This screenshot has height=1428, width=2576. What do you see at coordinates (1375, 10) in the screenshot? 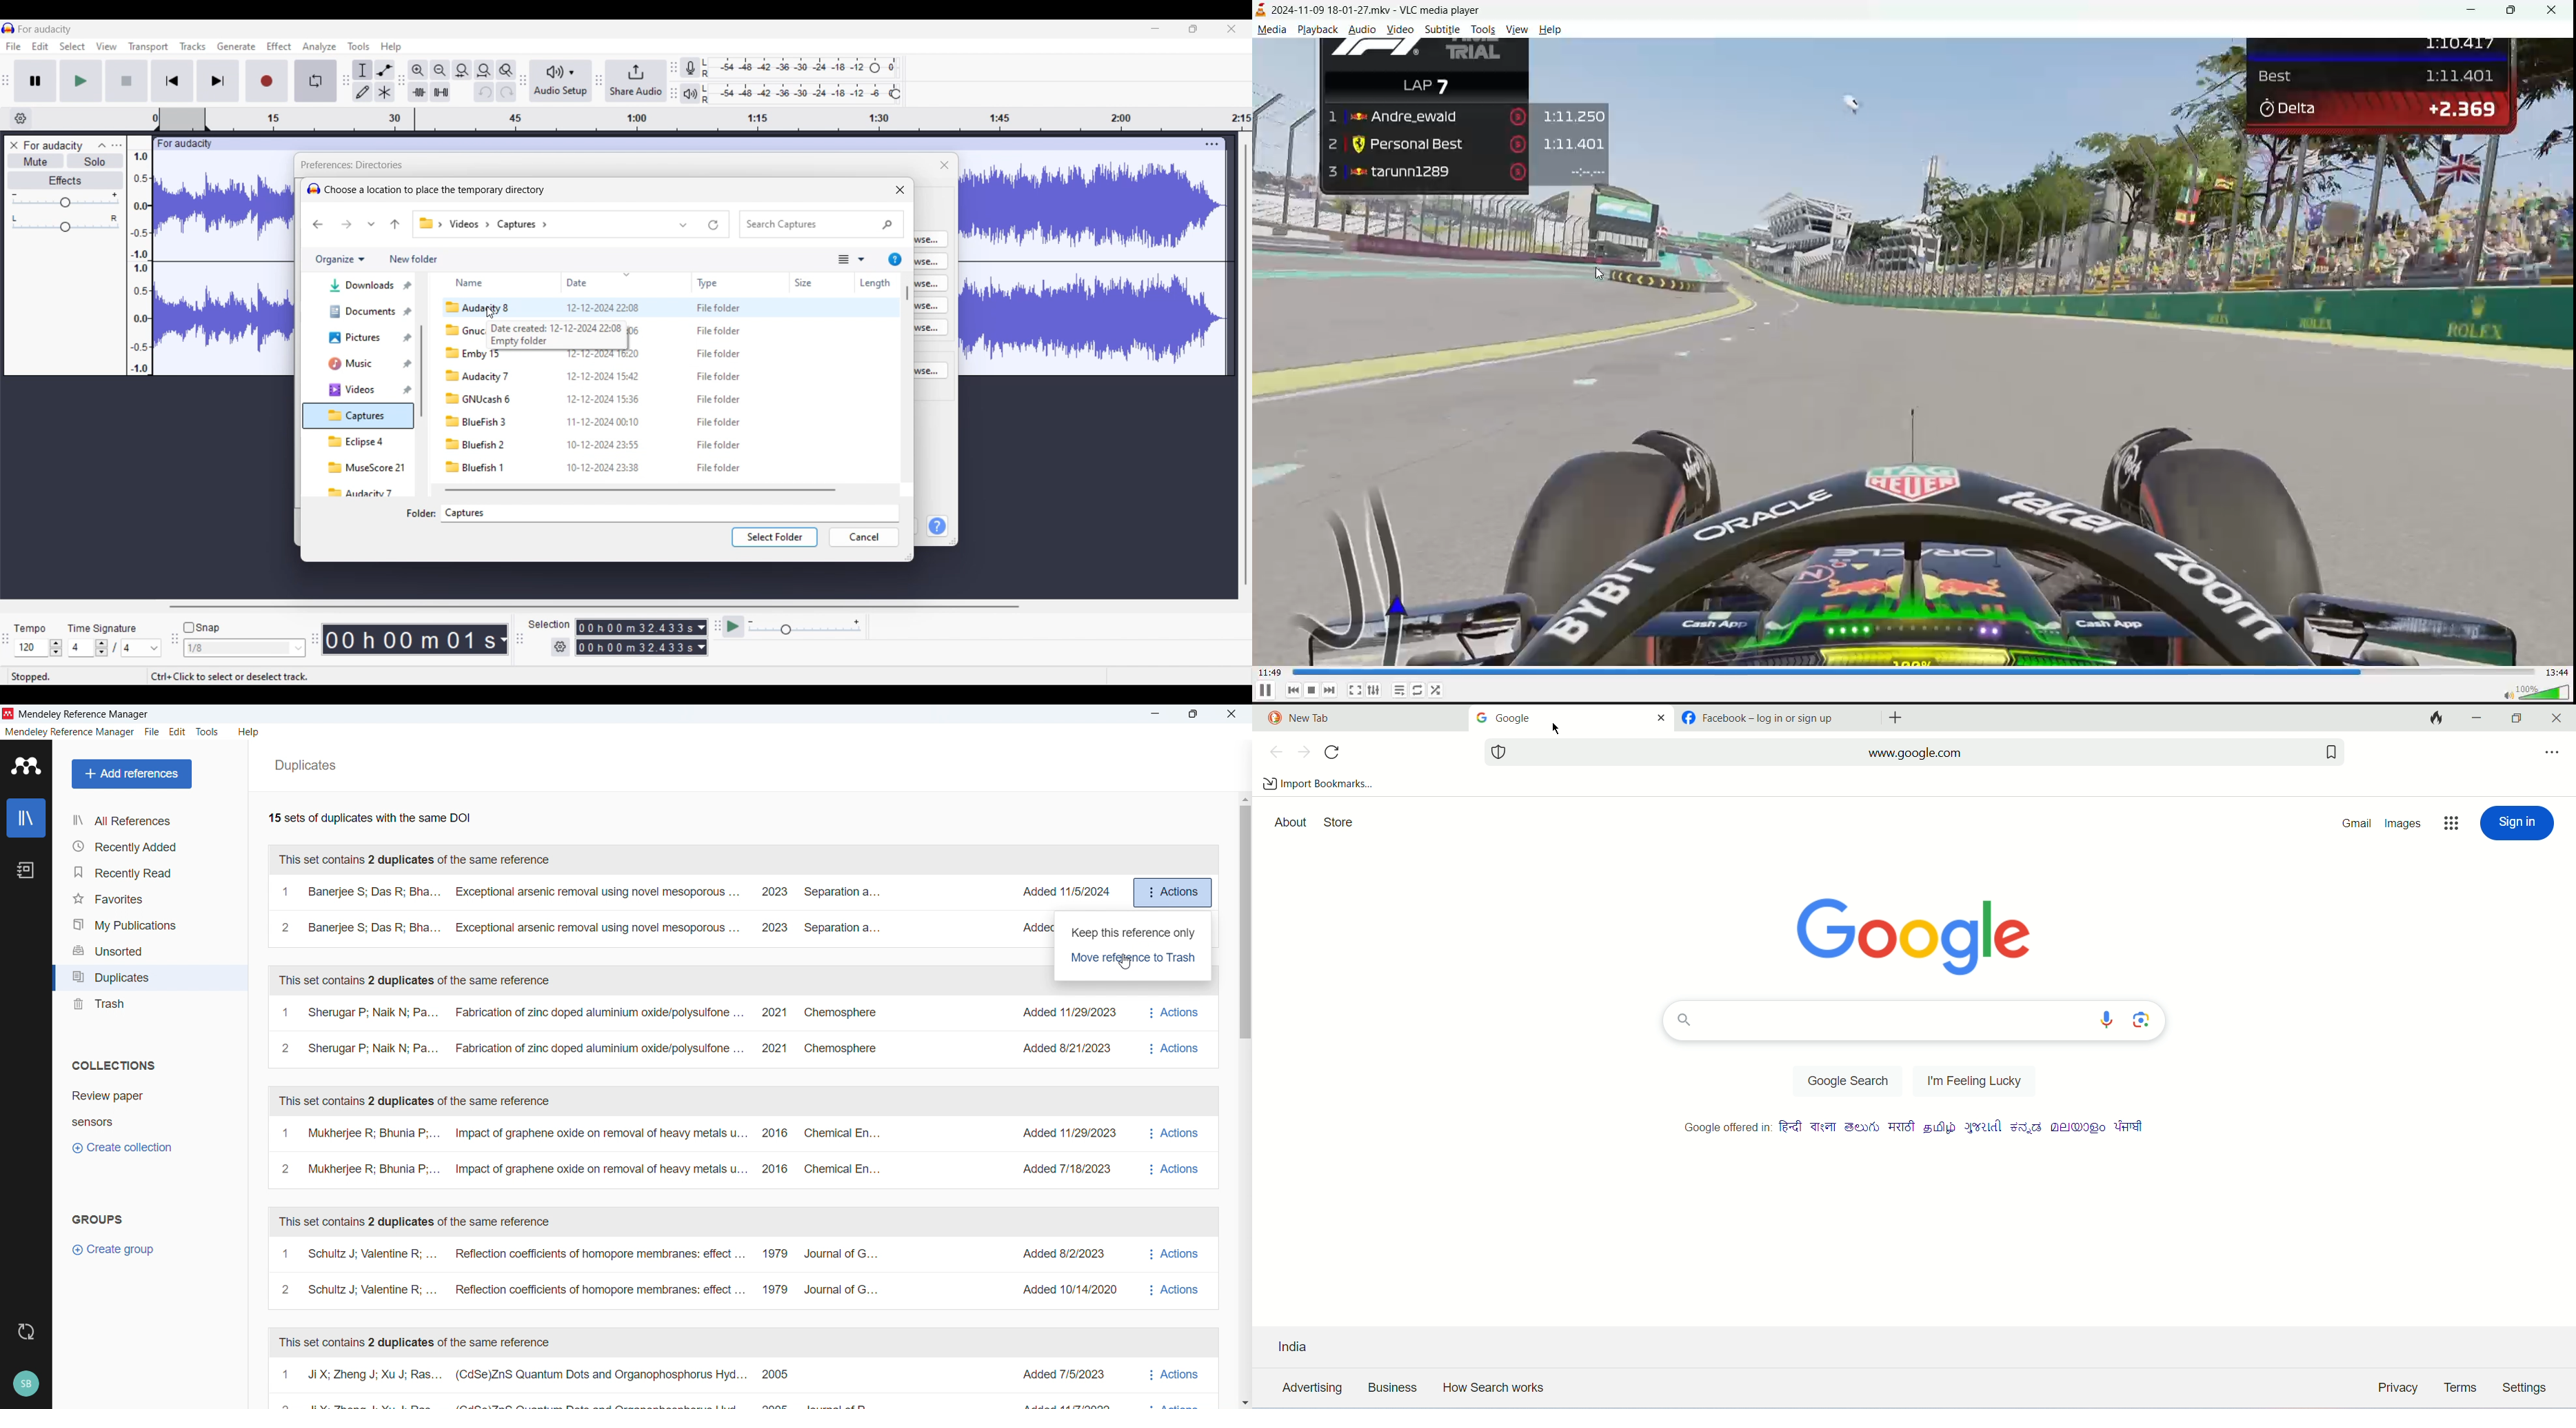
I see `track and app name` at bounding box center [1375, 10].